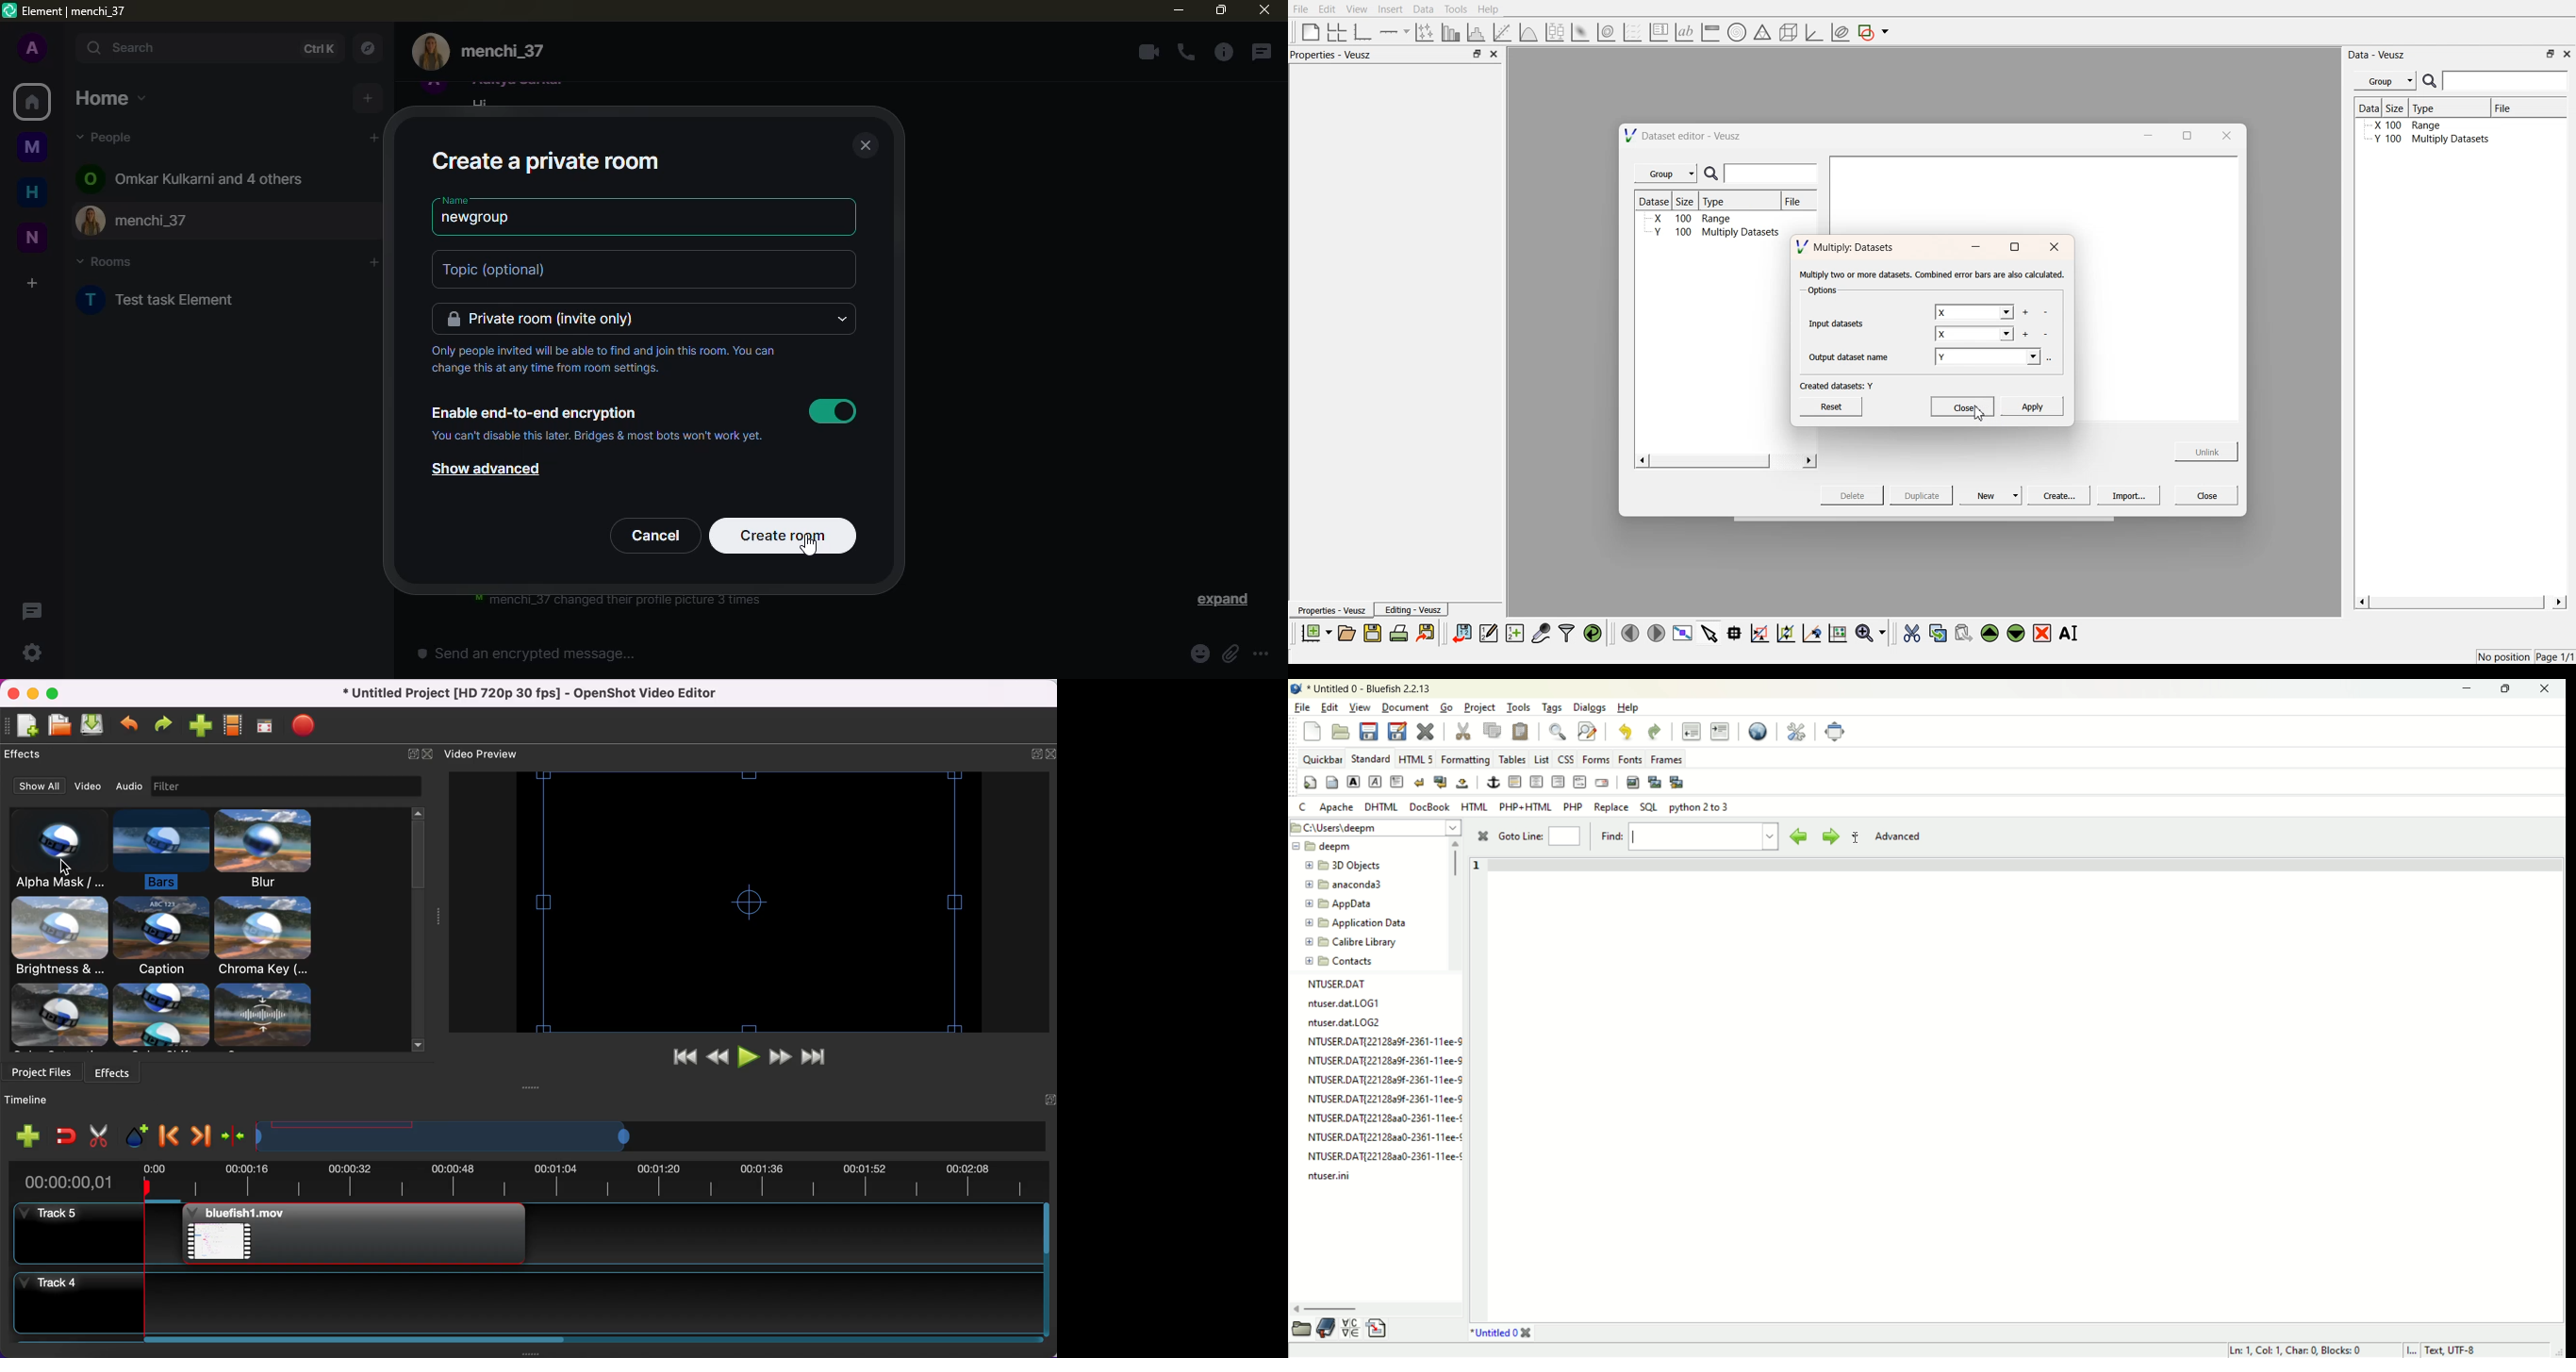 This screenshot has height=1372, width=2576. What do you see at coordinates (74, 11) in the screenshot?
I see `Element | menchi_37` at bounding box center [74, 11].